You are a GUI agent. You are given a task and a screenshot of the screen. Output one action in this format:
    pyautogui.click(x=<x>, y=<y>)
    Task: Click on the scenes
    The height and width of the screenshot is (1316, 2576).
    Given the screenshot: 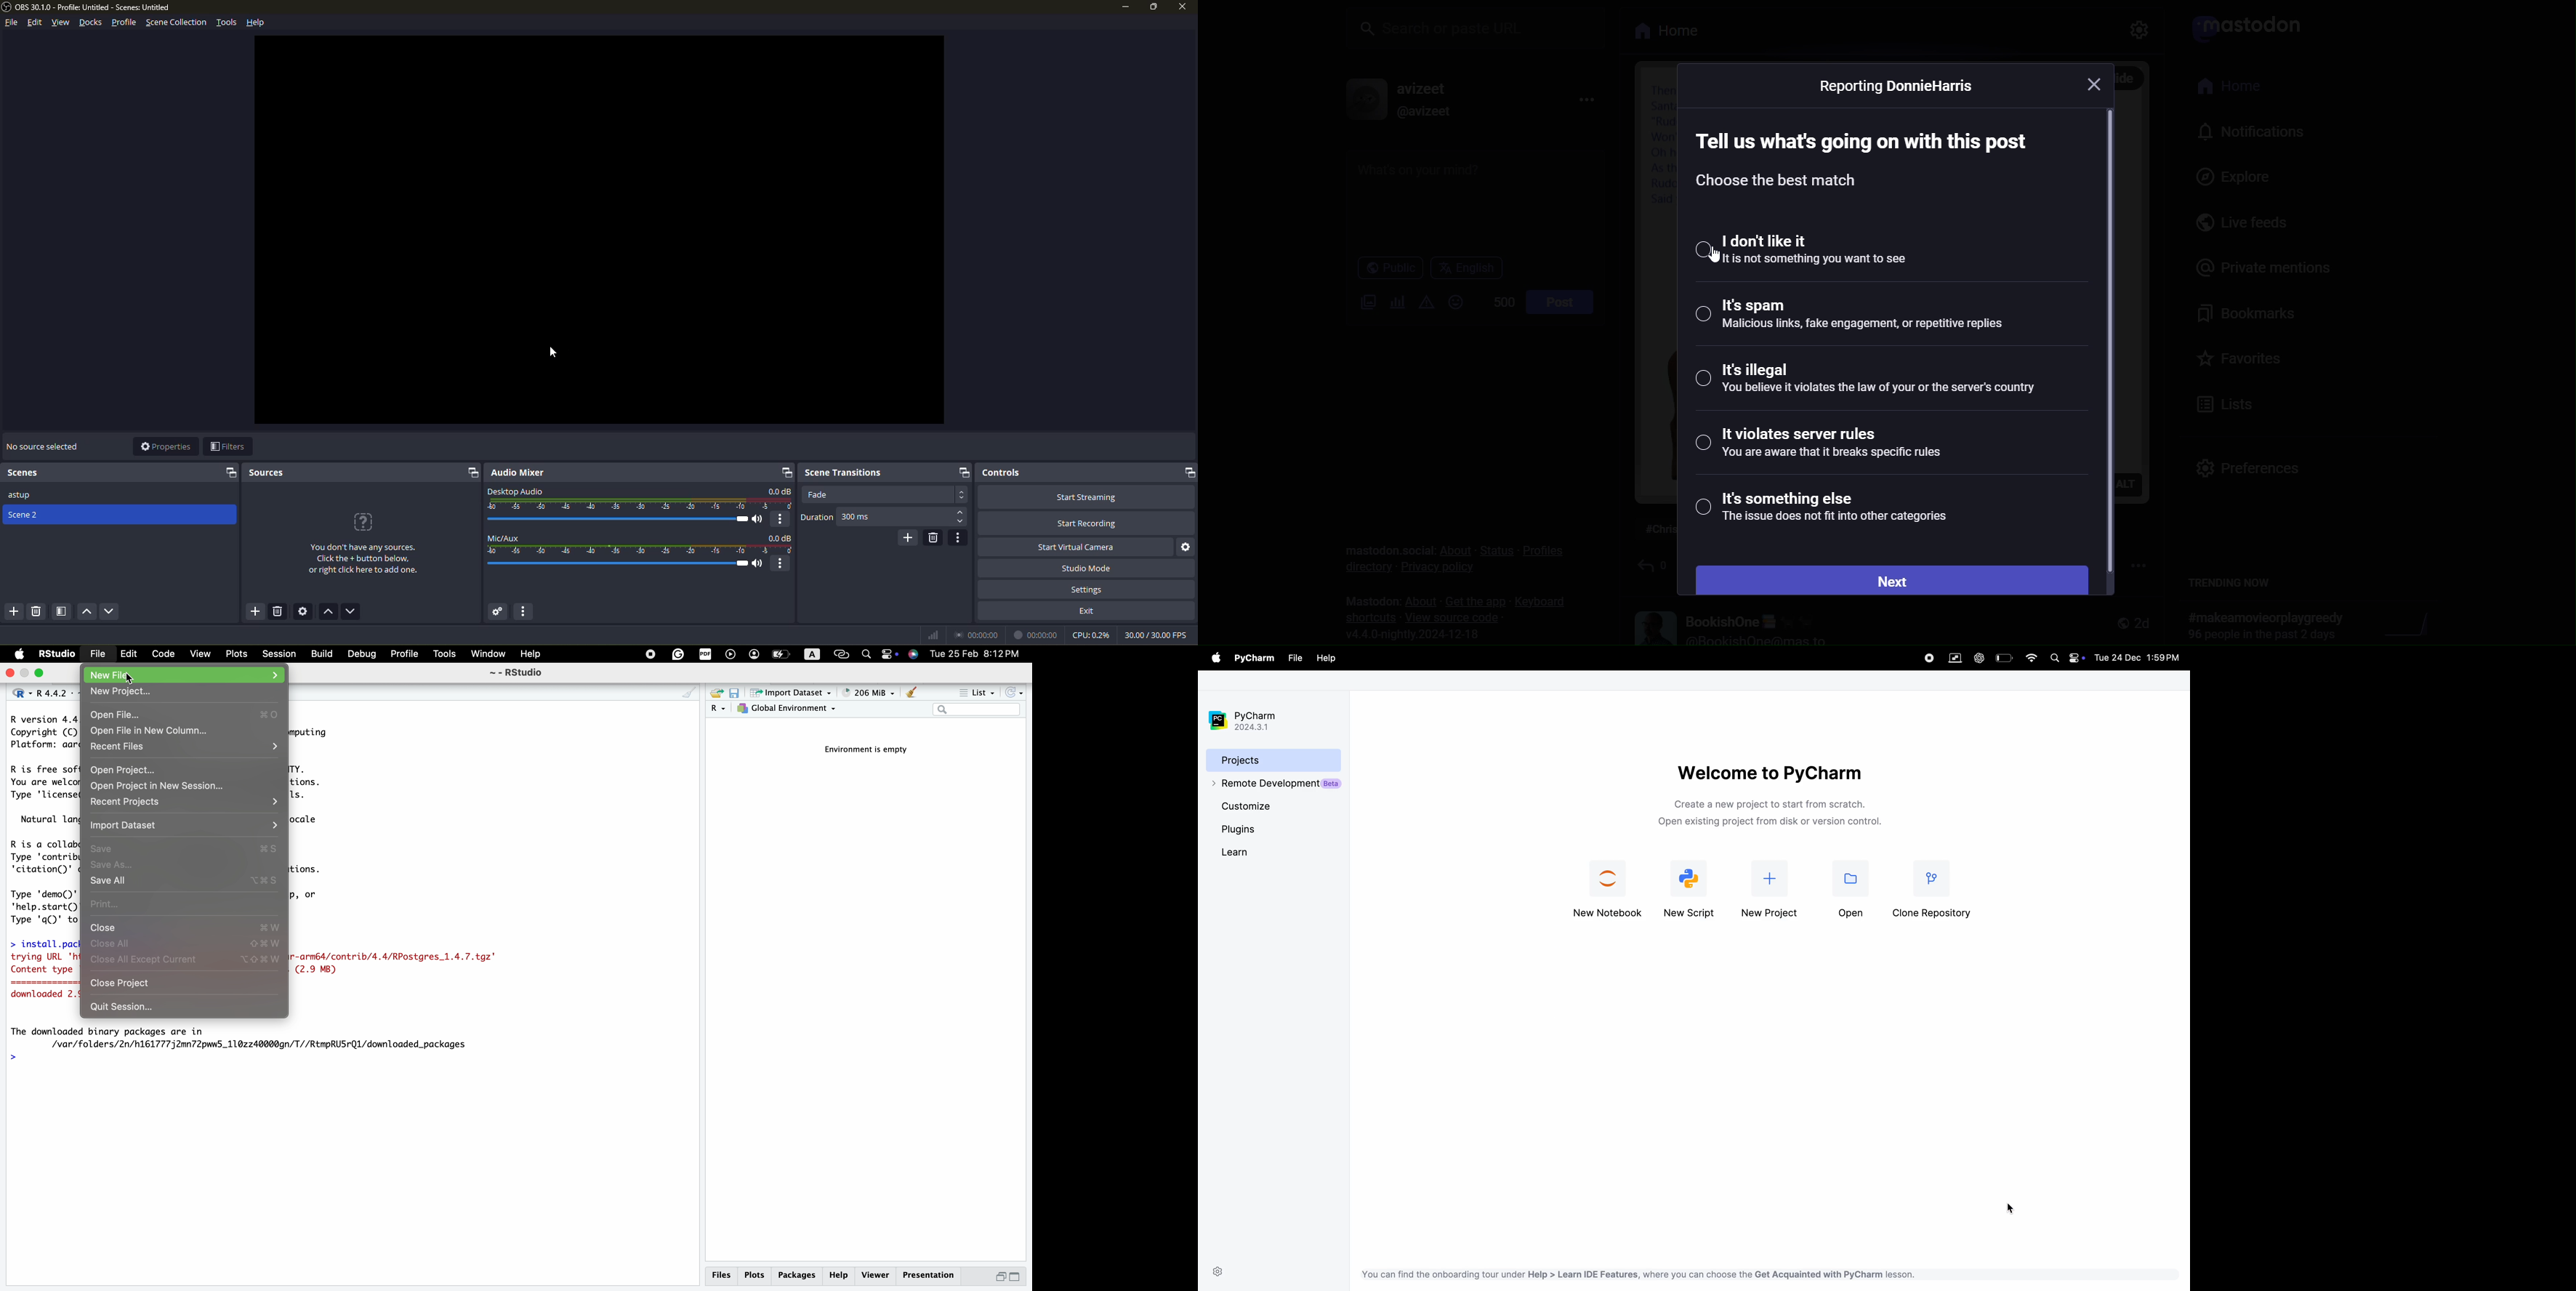 What is the action you would take?
    pyautogui.click(x=24, y=473)
    